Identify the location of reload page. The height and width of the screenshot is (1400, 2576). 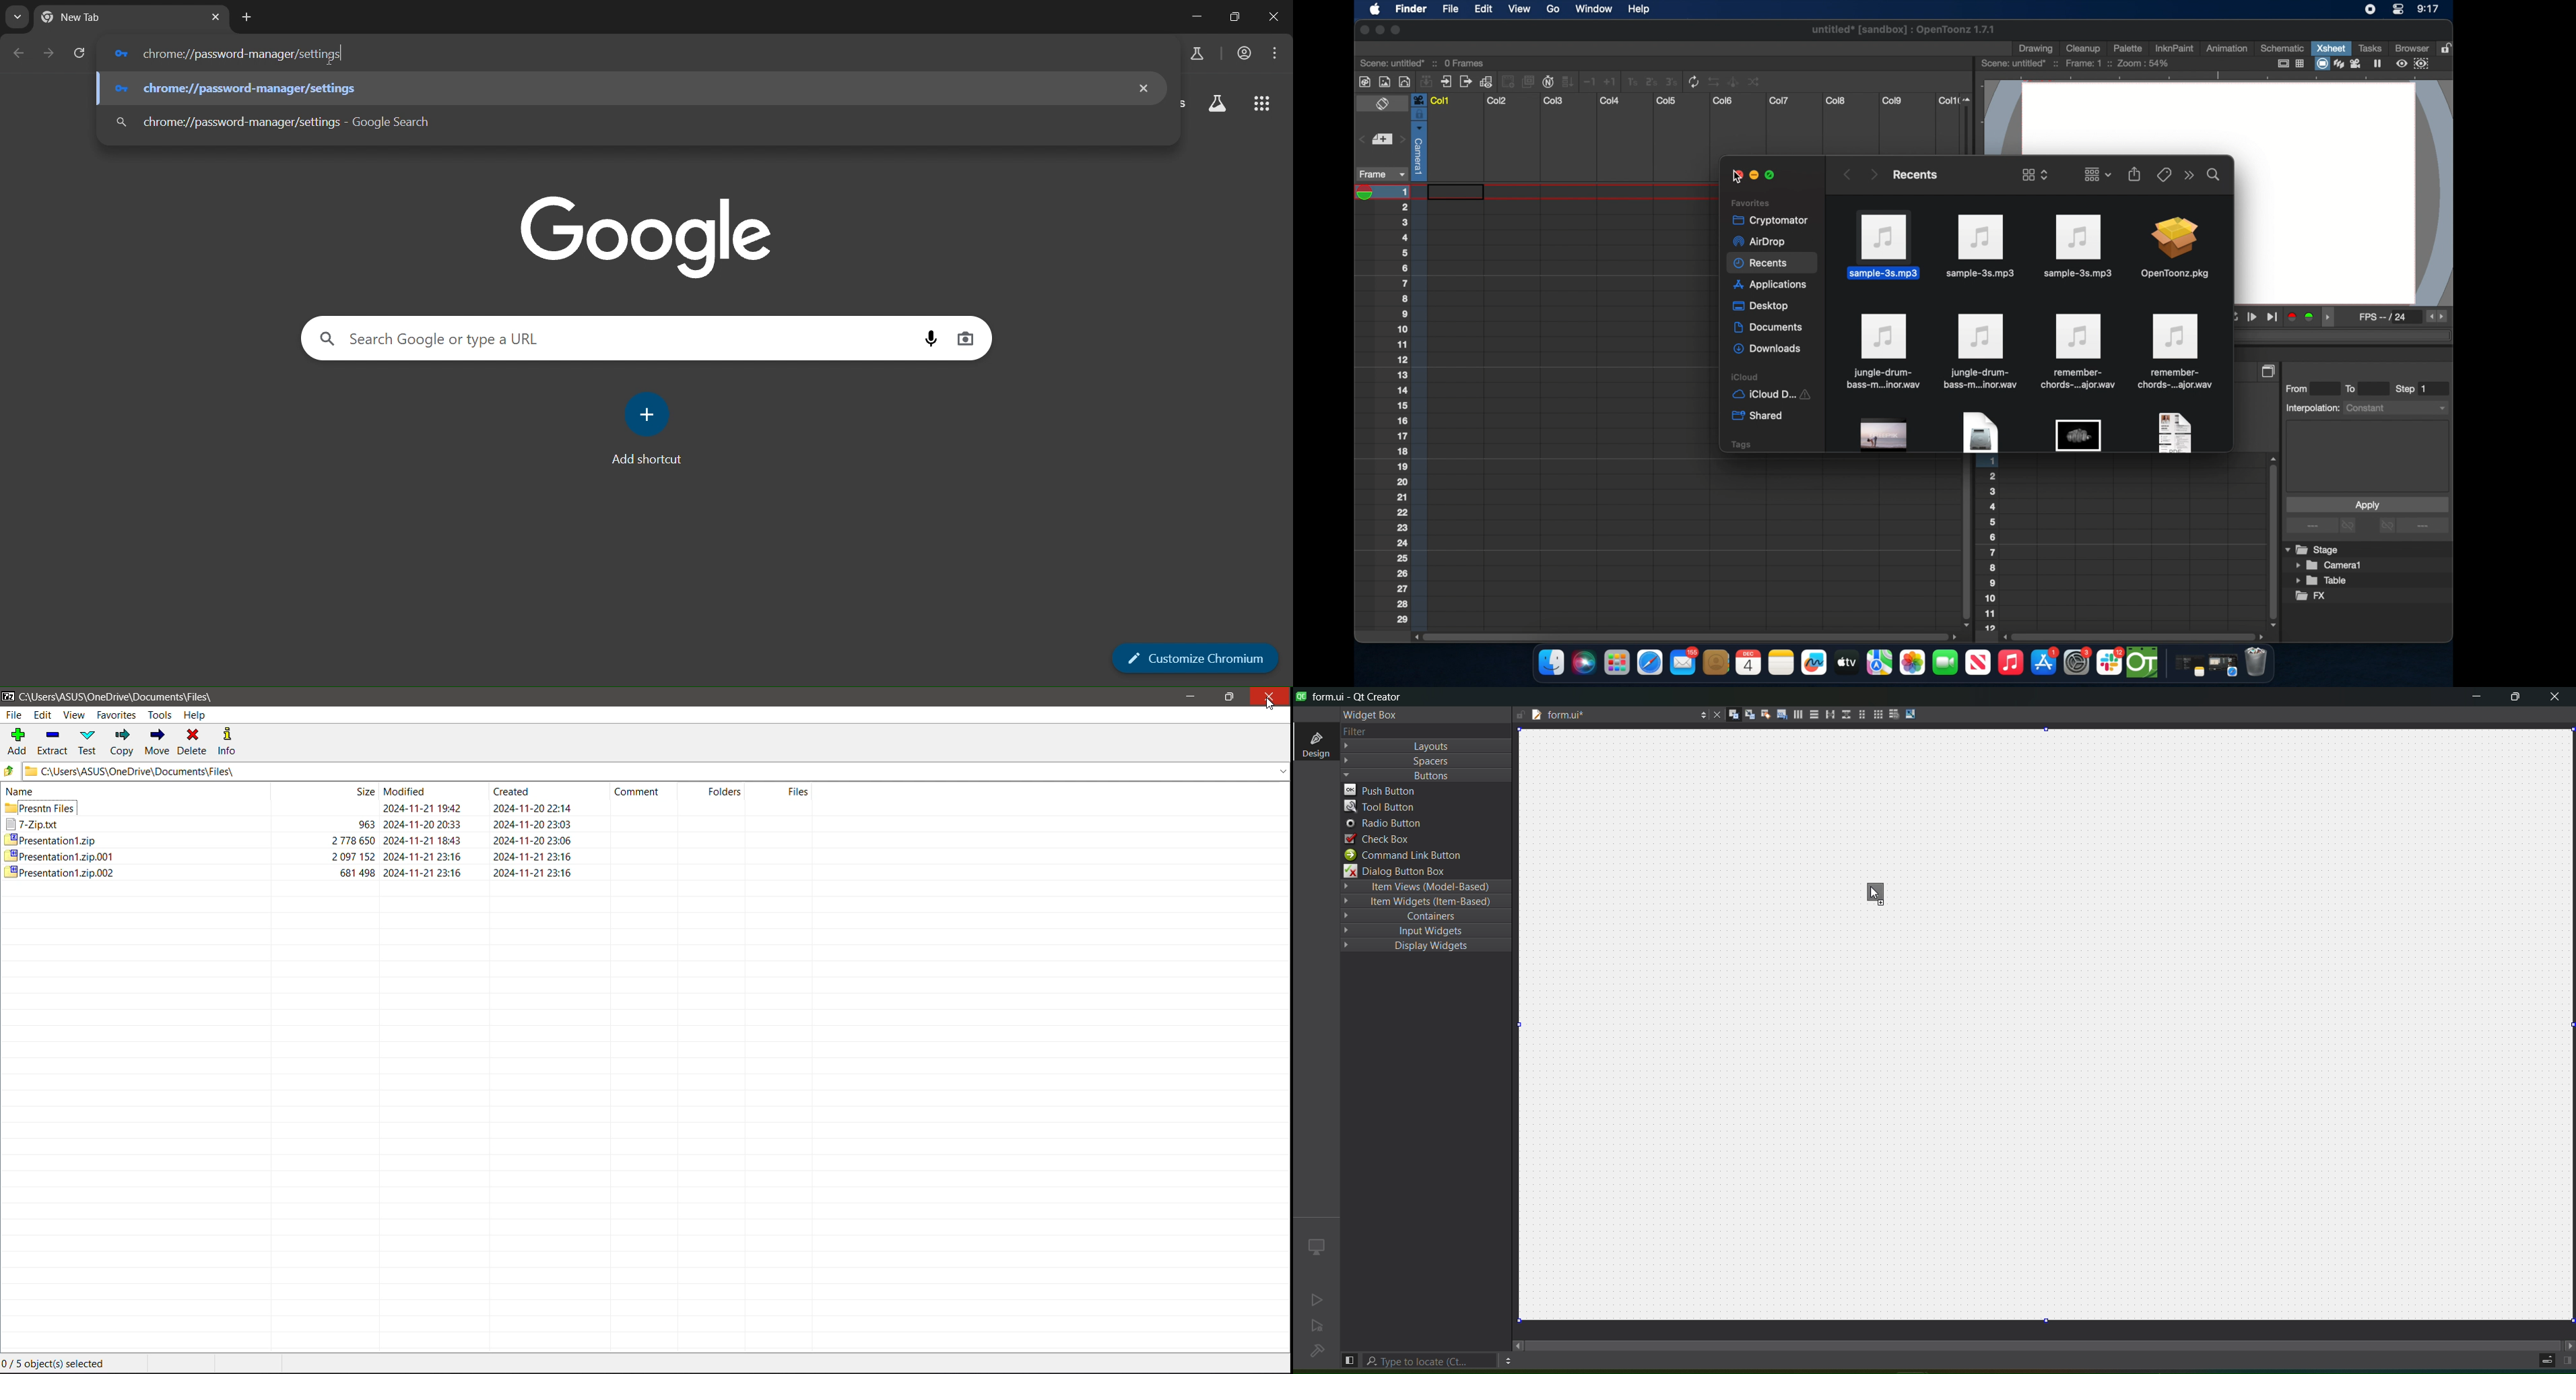
(80, 53).